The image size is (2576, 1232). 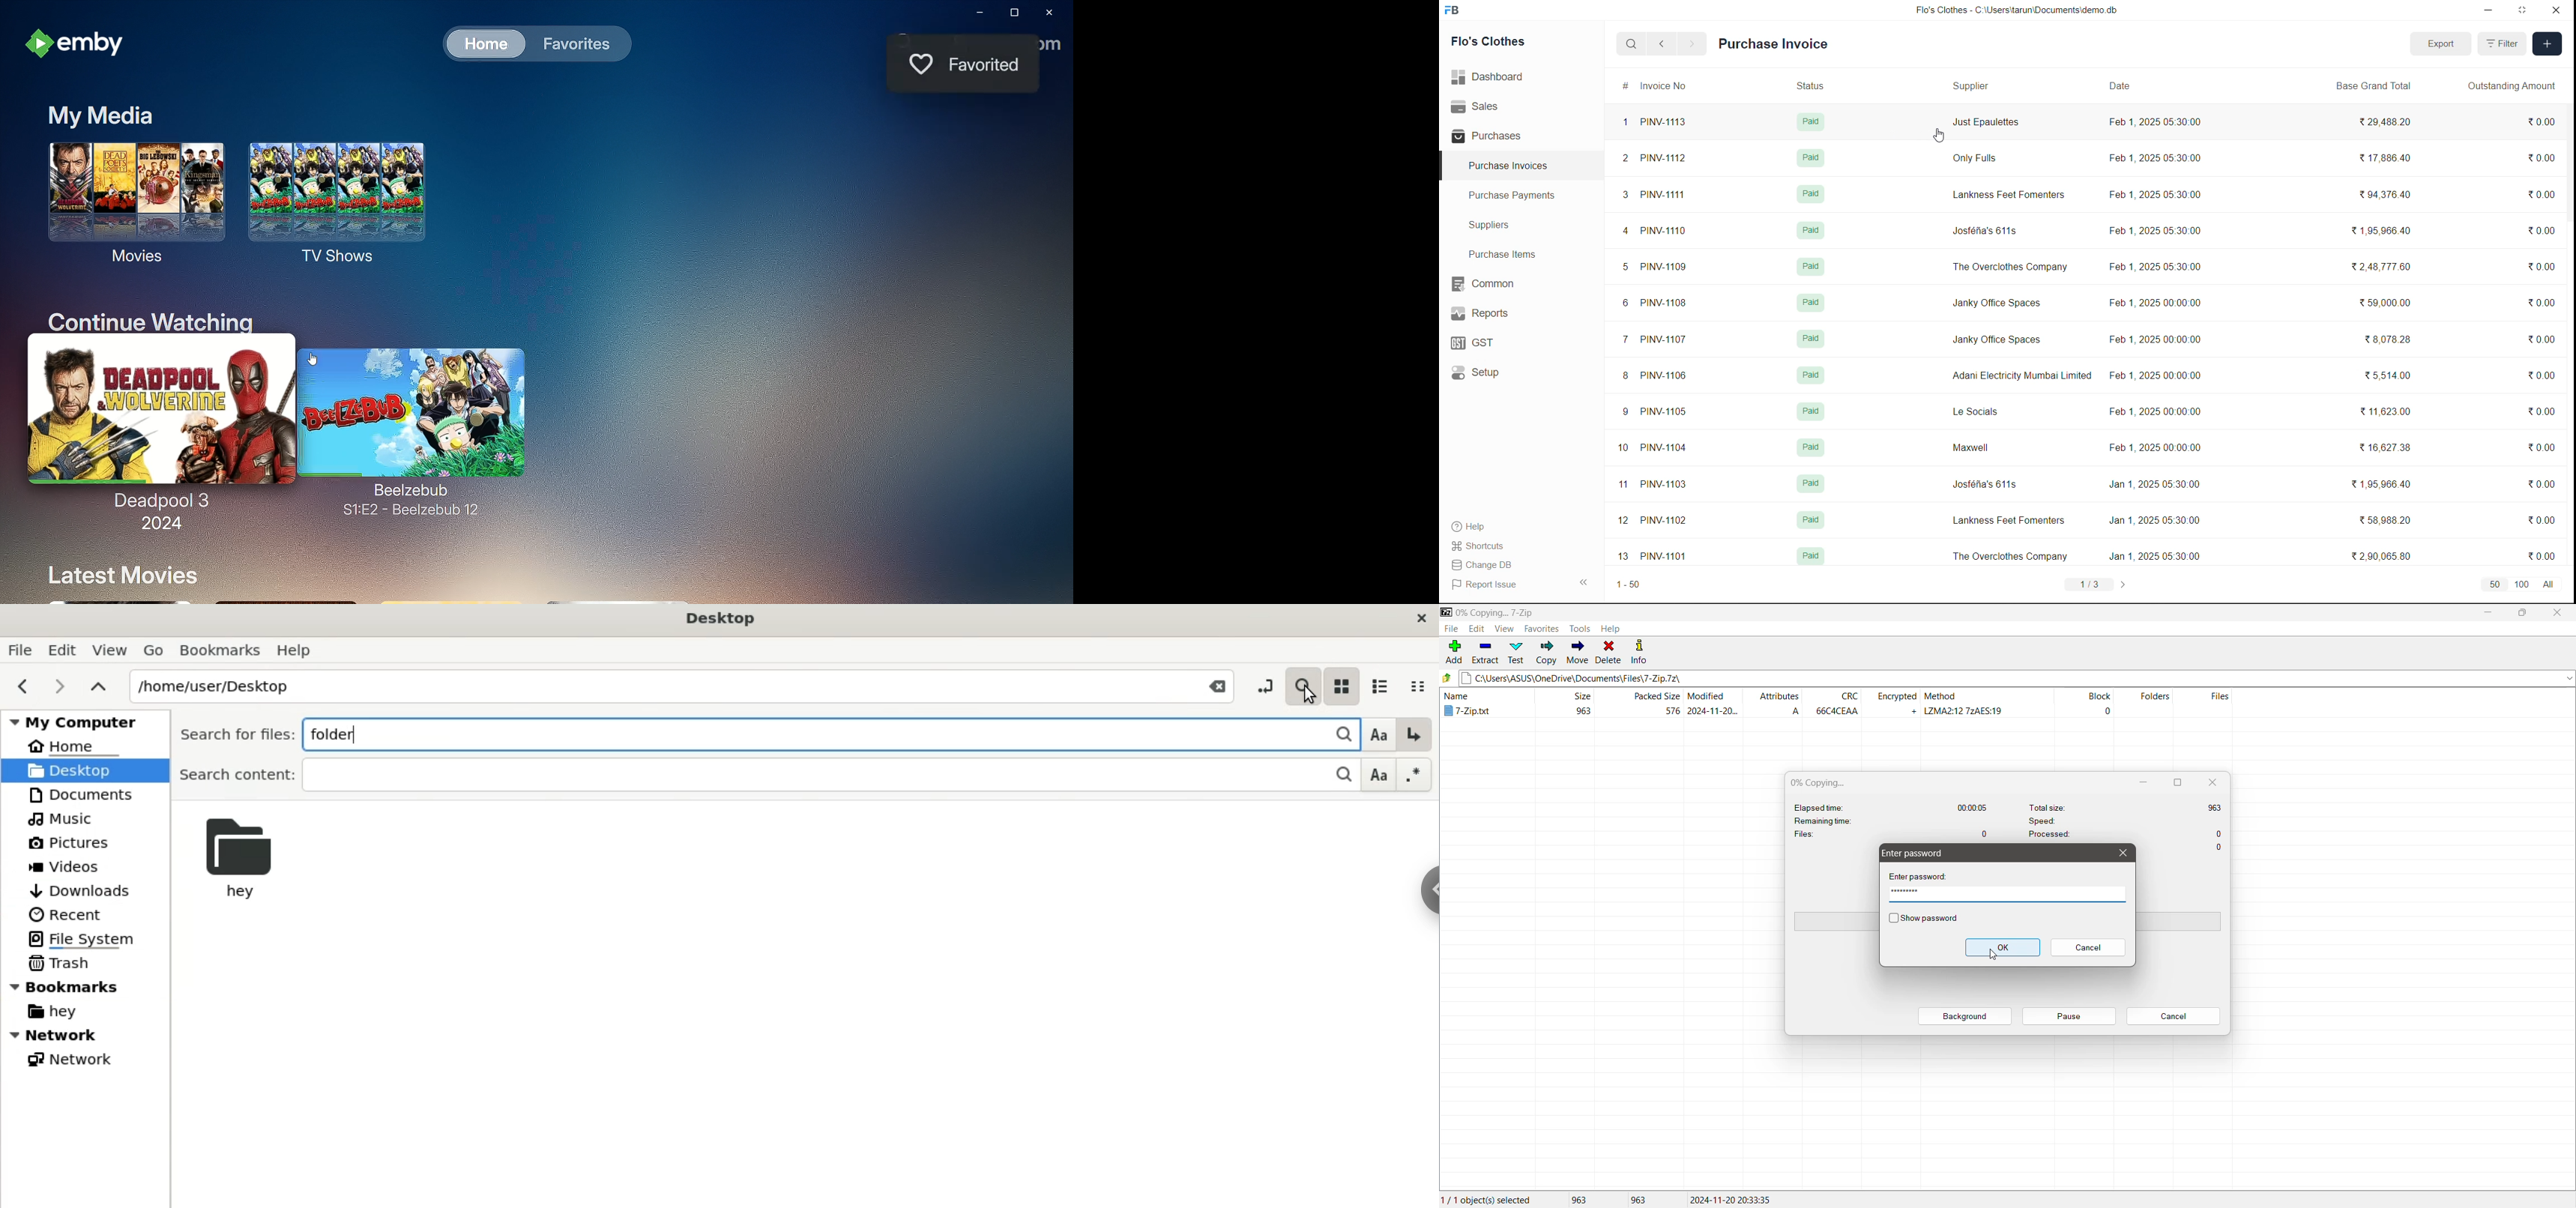 I want to click on Adani Electricity Mumbai Limited, so click(x=2019, y=378).